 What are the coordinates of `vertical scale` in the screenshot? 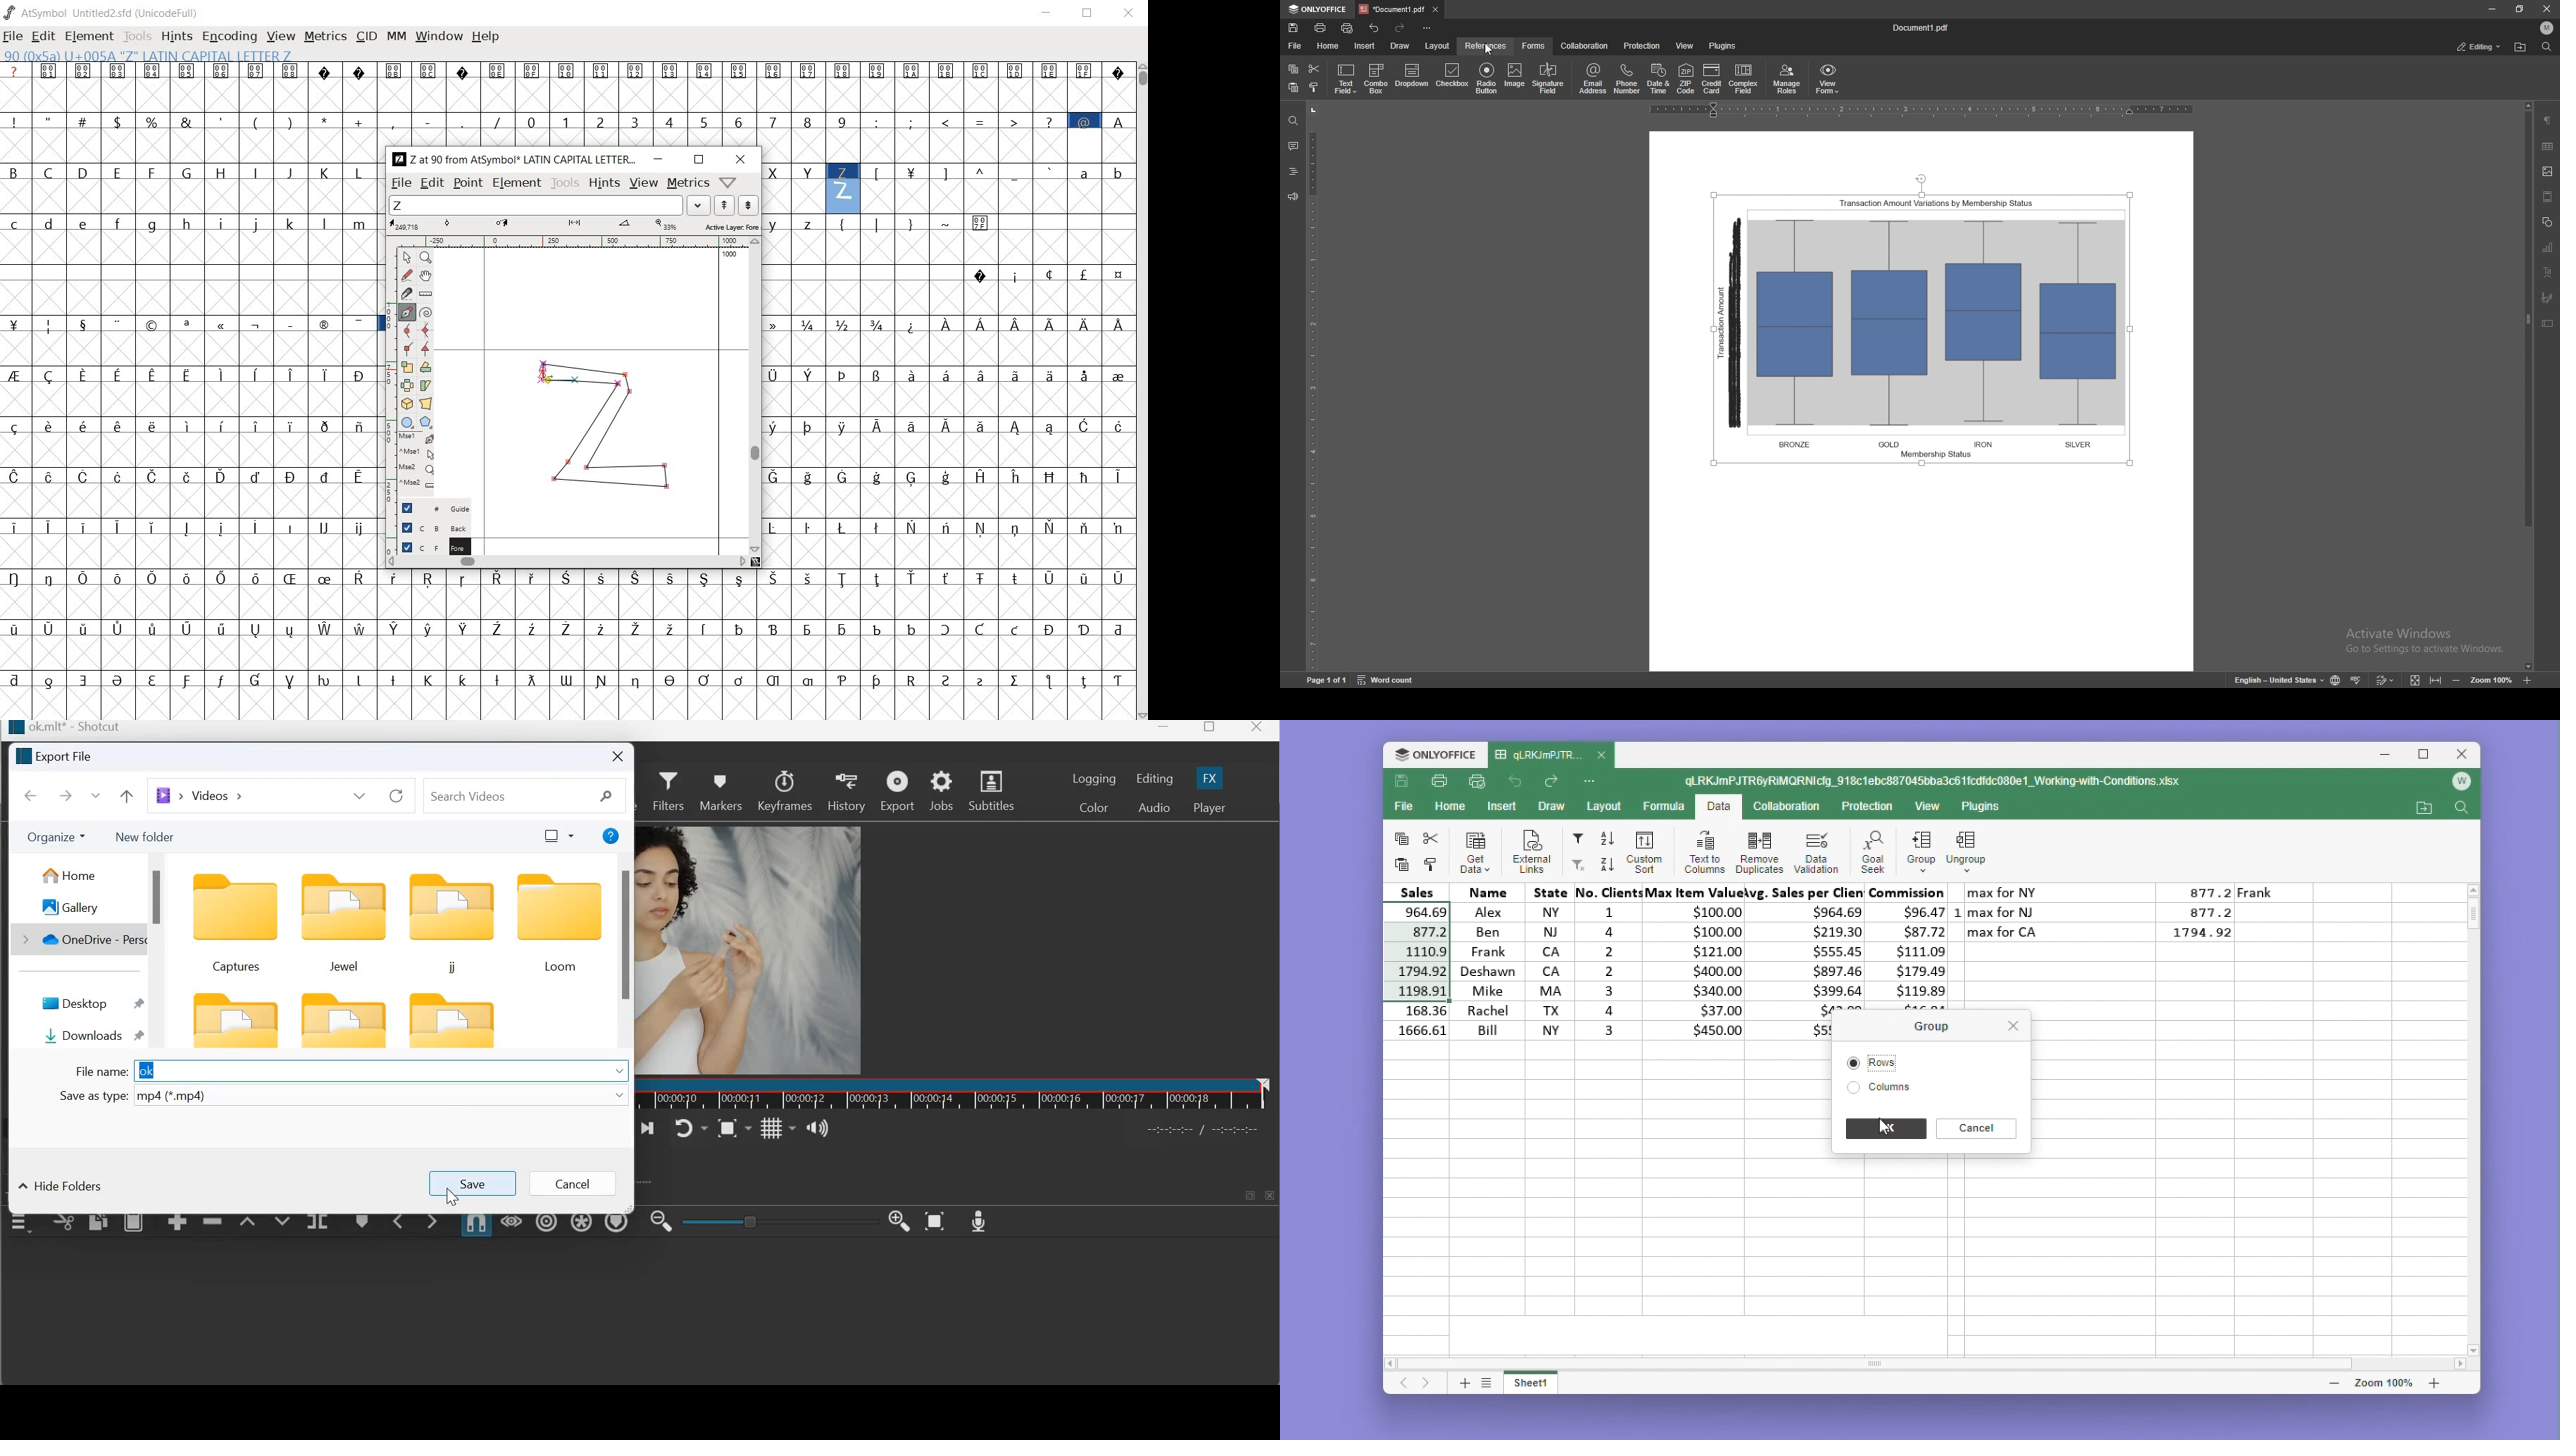 It's located at (1318, 387).